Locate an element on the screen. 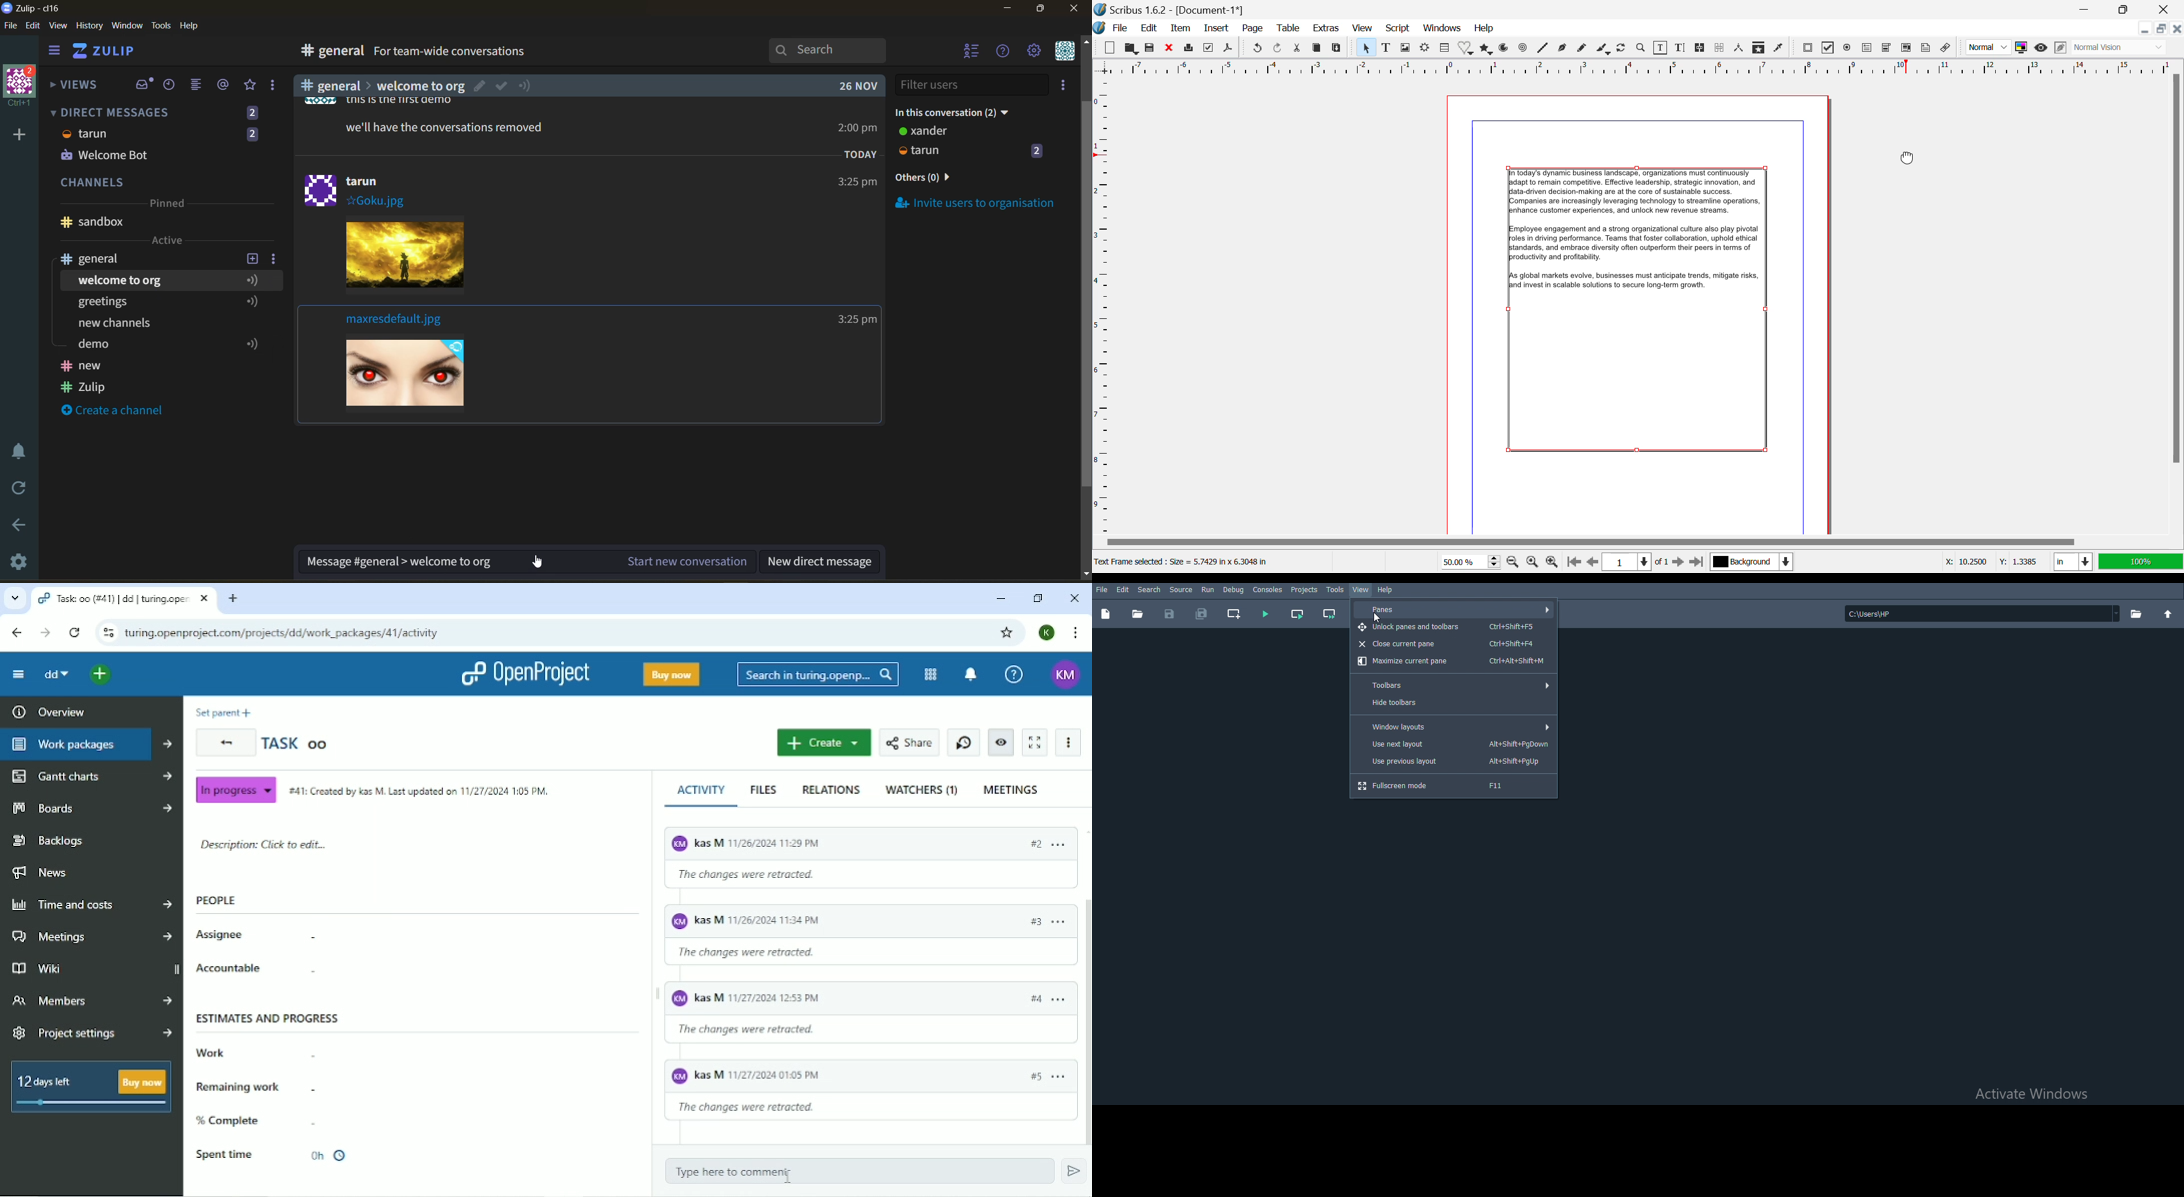  Pdf Push button is located at coordinates (1807, 47).